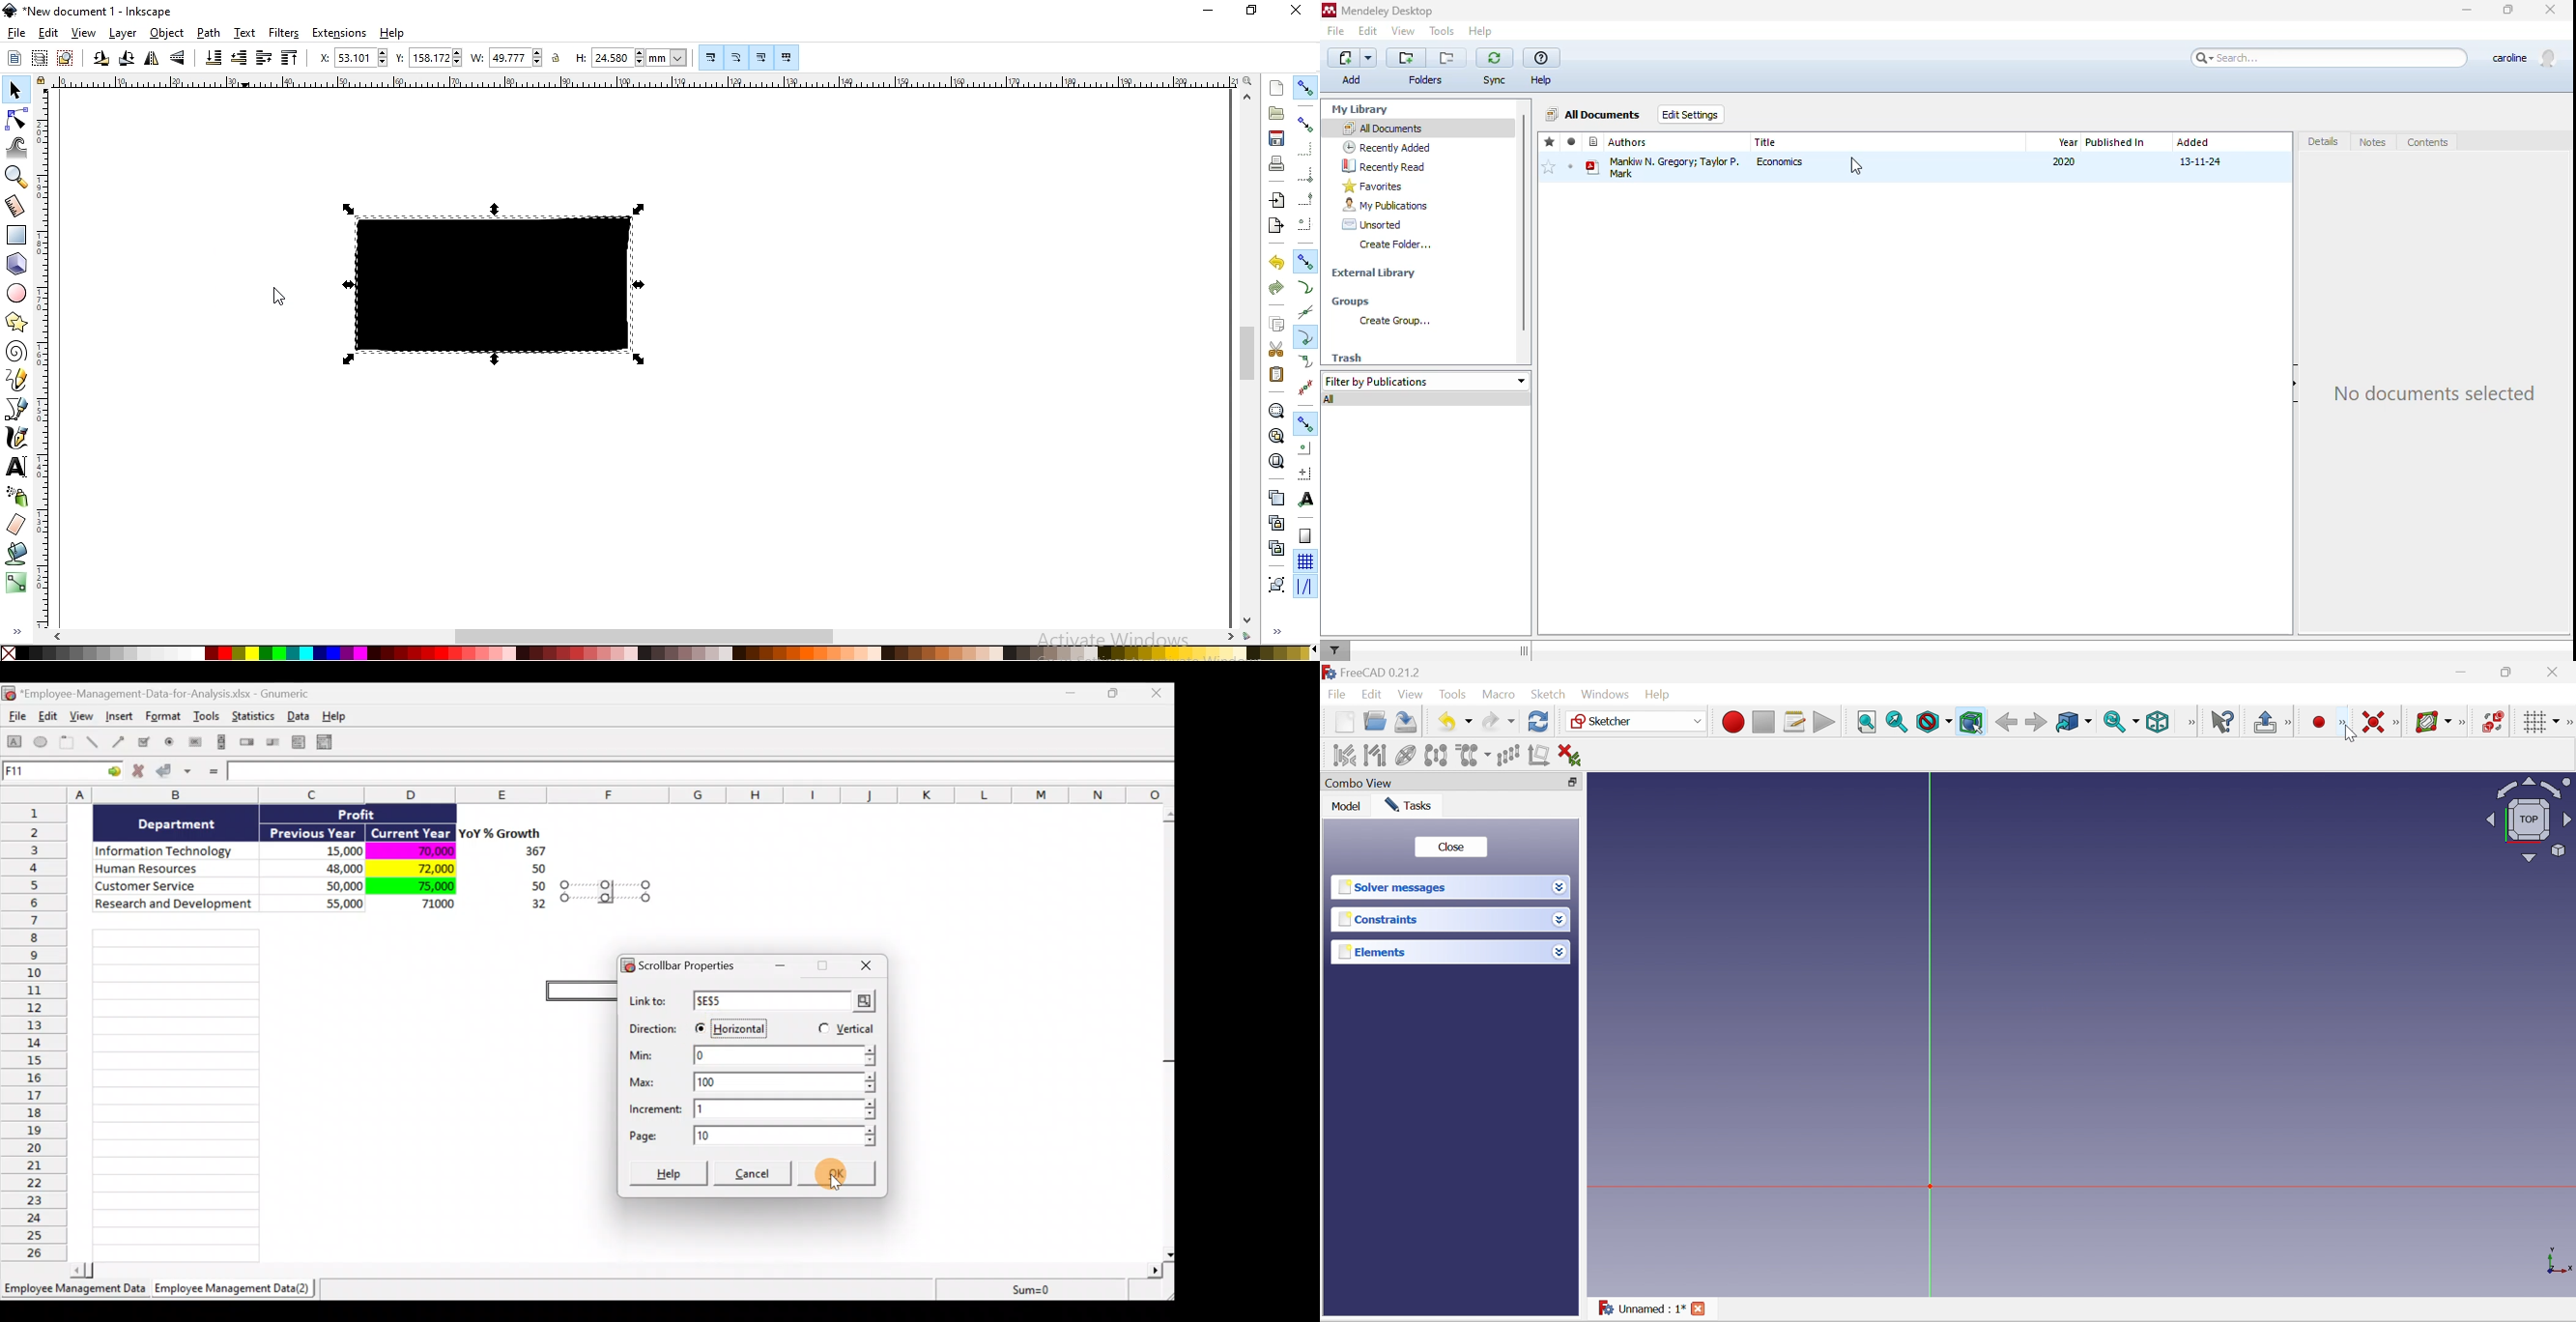 The width and height of the screenshot is (2576, 1344). What do you see at coordinates (245, 31) in the screenshot?
I see `text` at bounding box center [245, 31].